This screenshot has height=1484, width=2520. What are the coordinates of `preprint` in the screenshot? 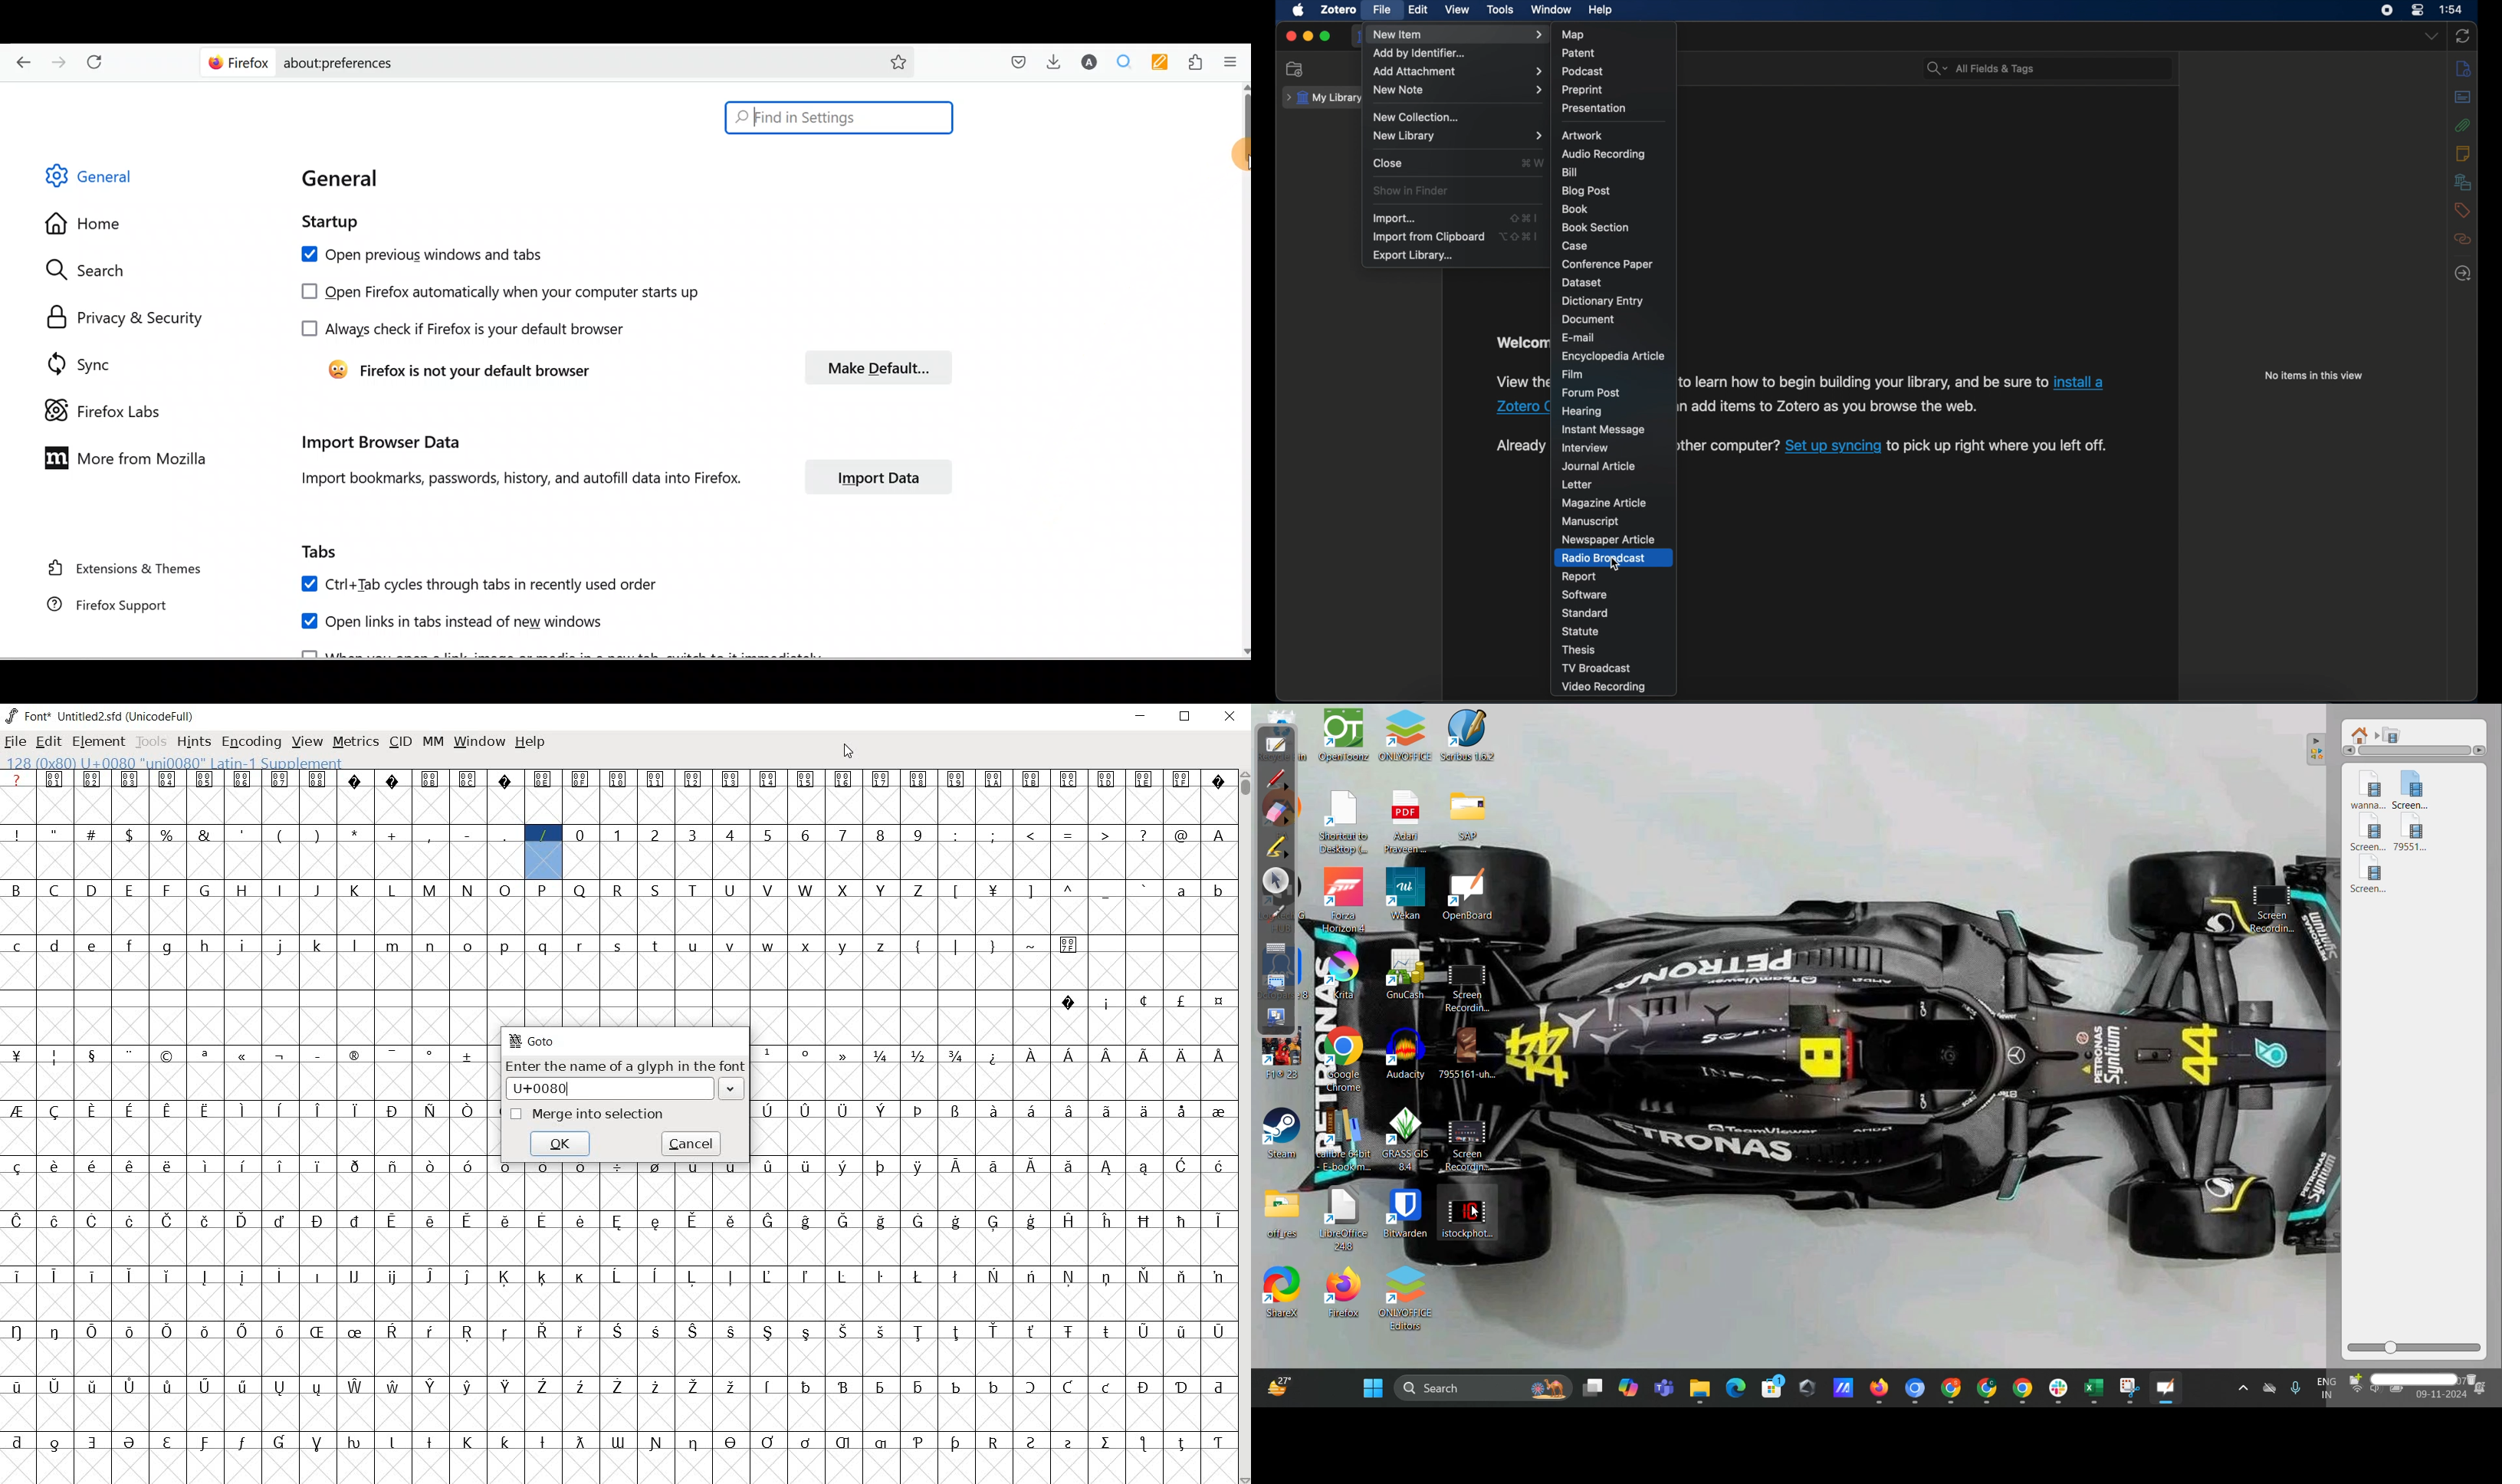 It's located at (1583, 90).